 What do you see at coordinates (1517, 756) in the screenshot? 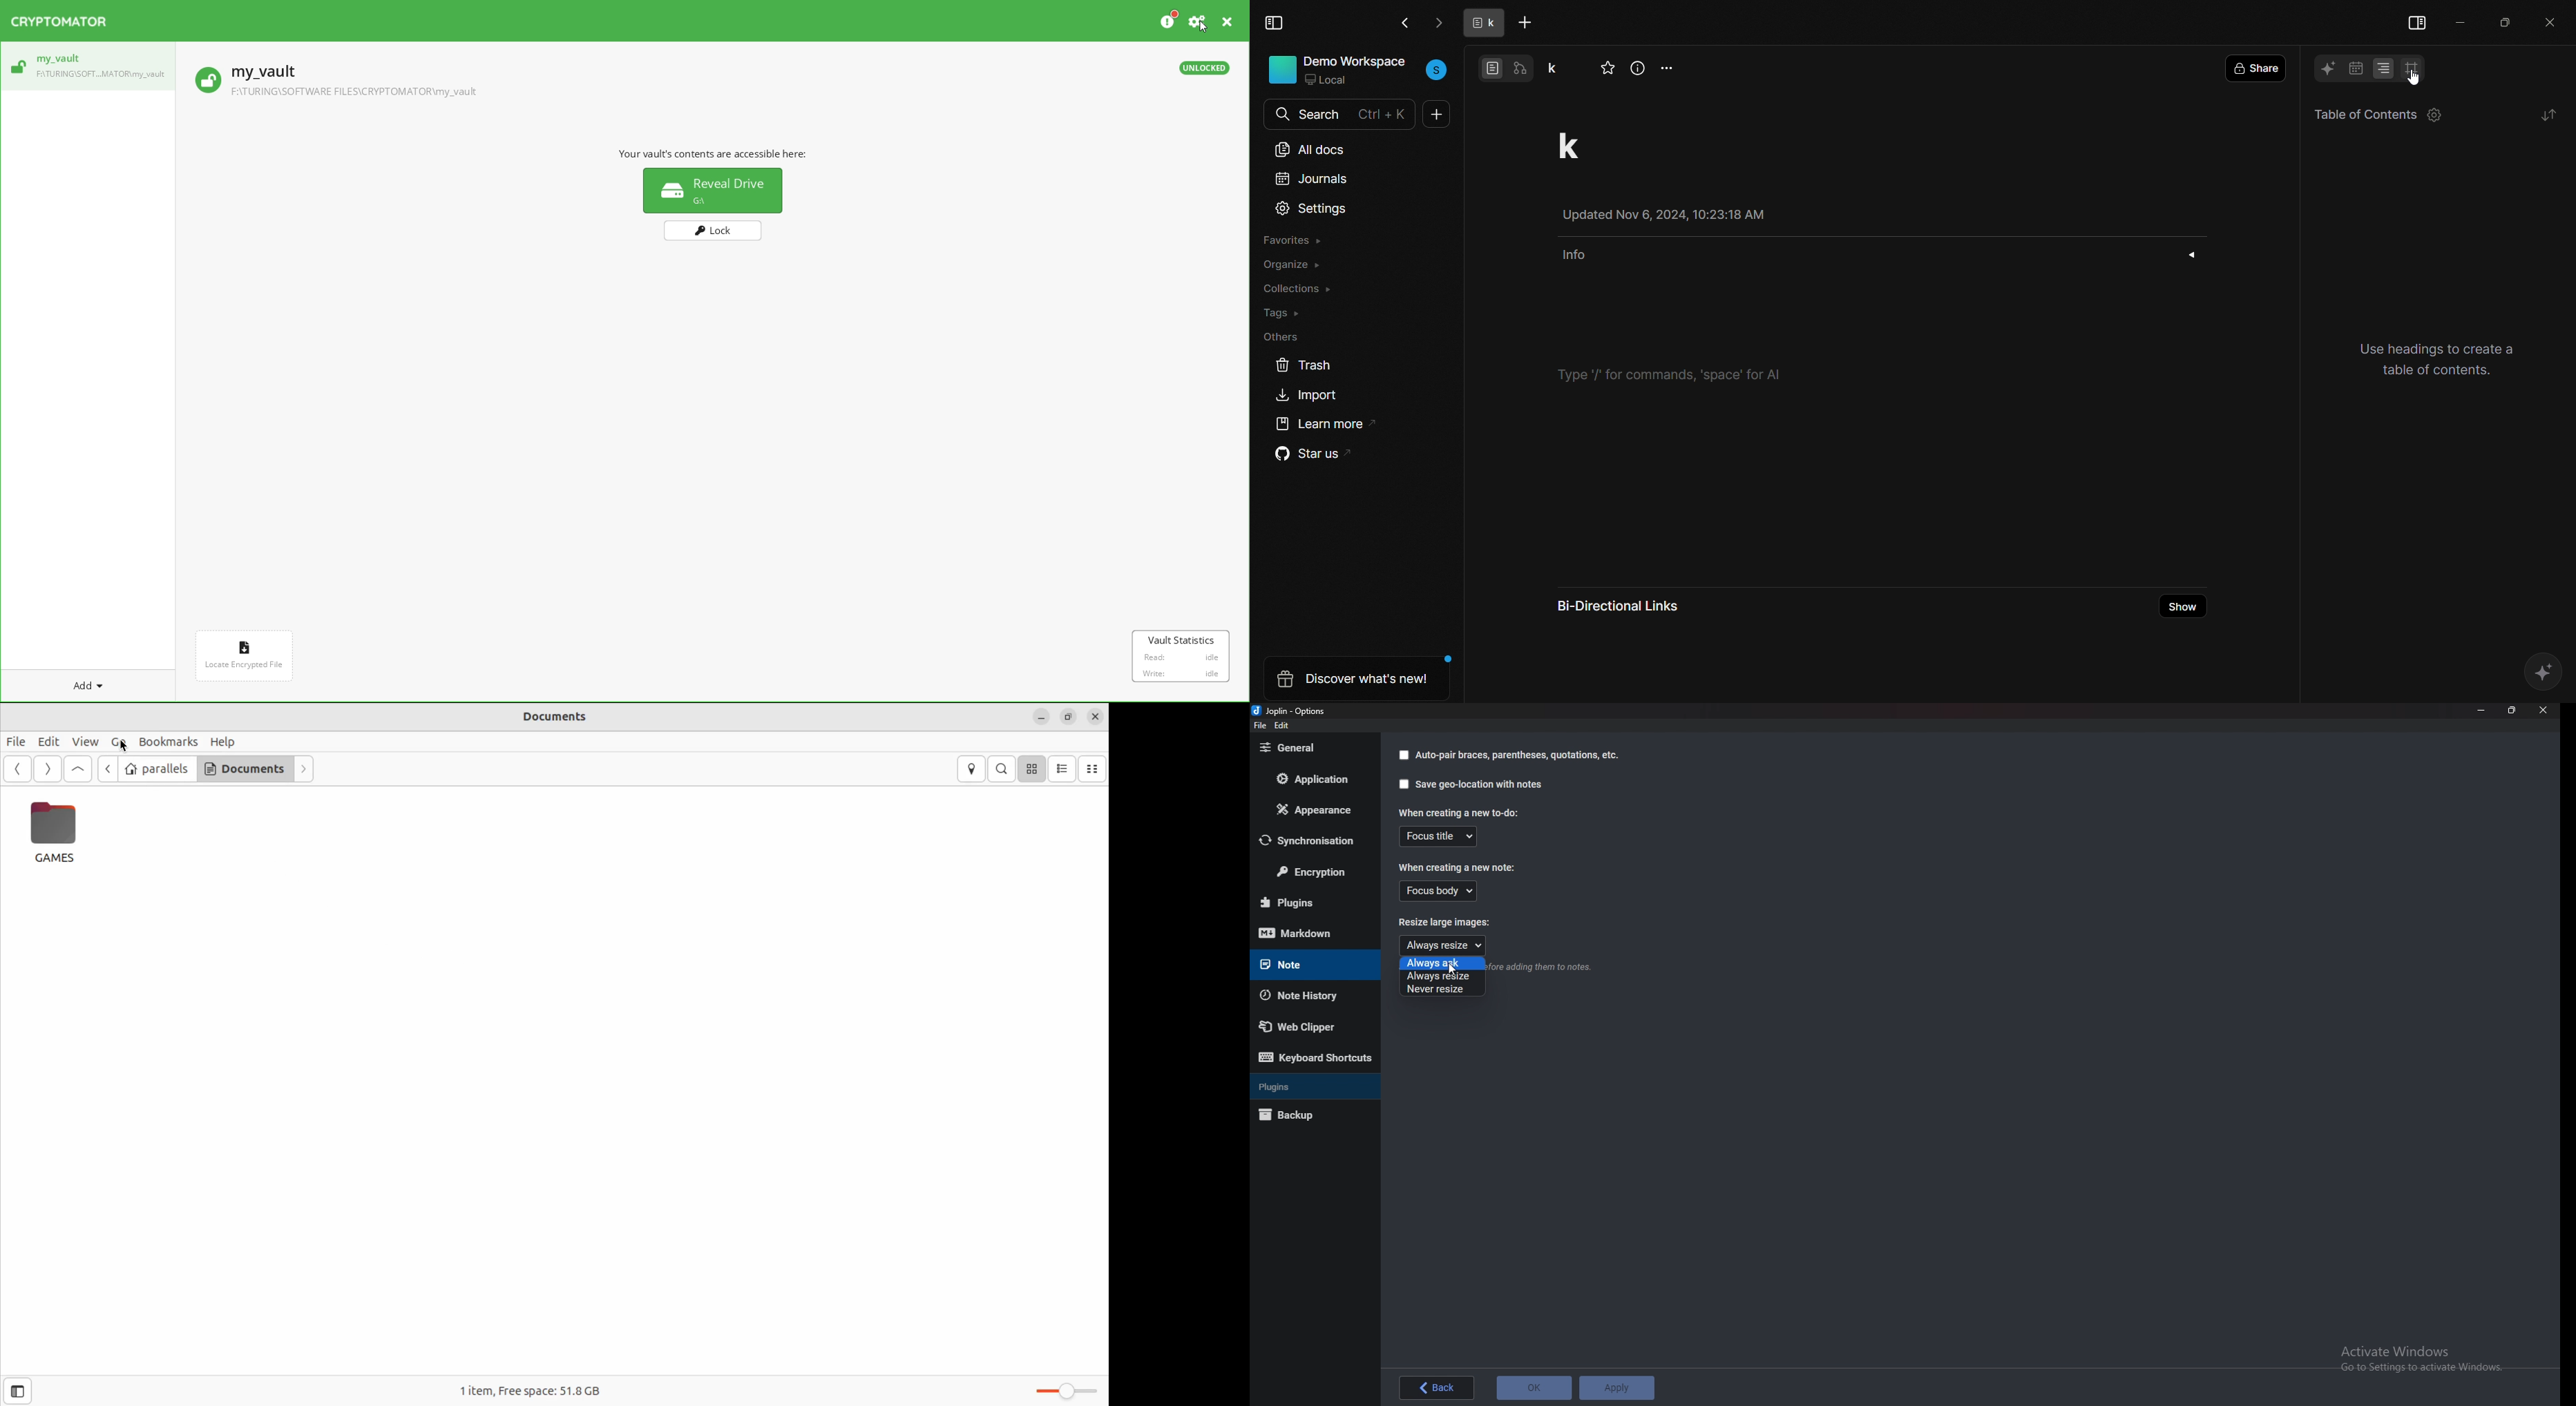
I see `auto pair braces parenthesis quotation etc` at bounding box center [1517, 756].